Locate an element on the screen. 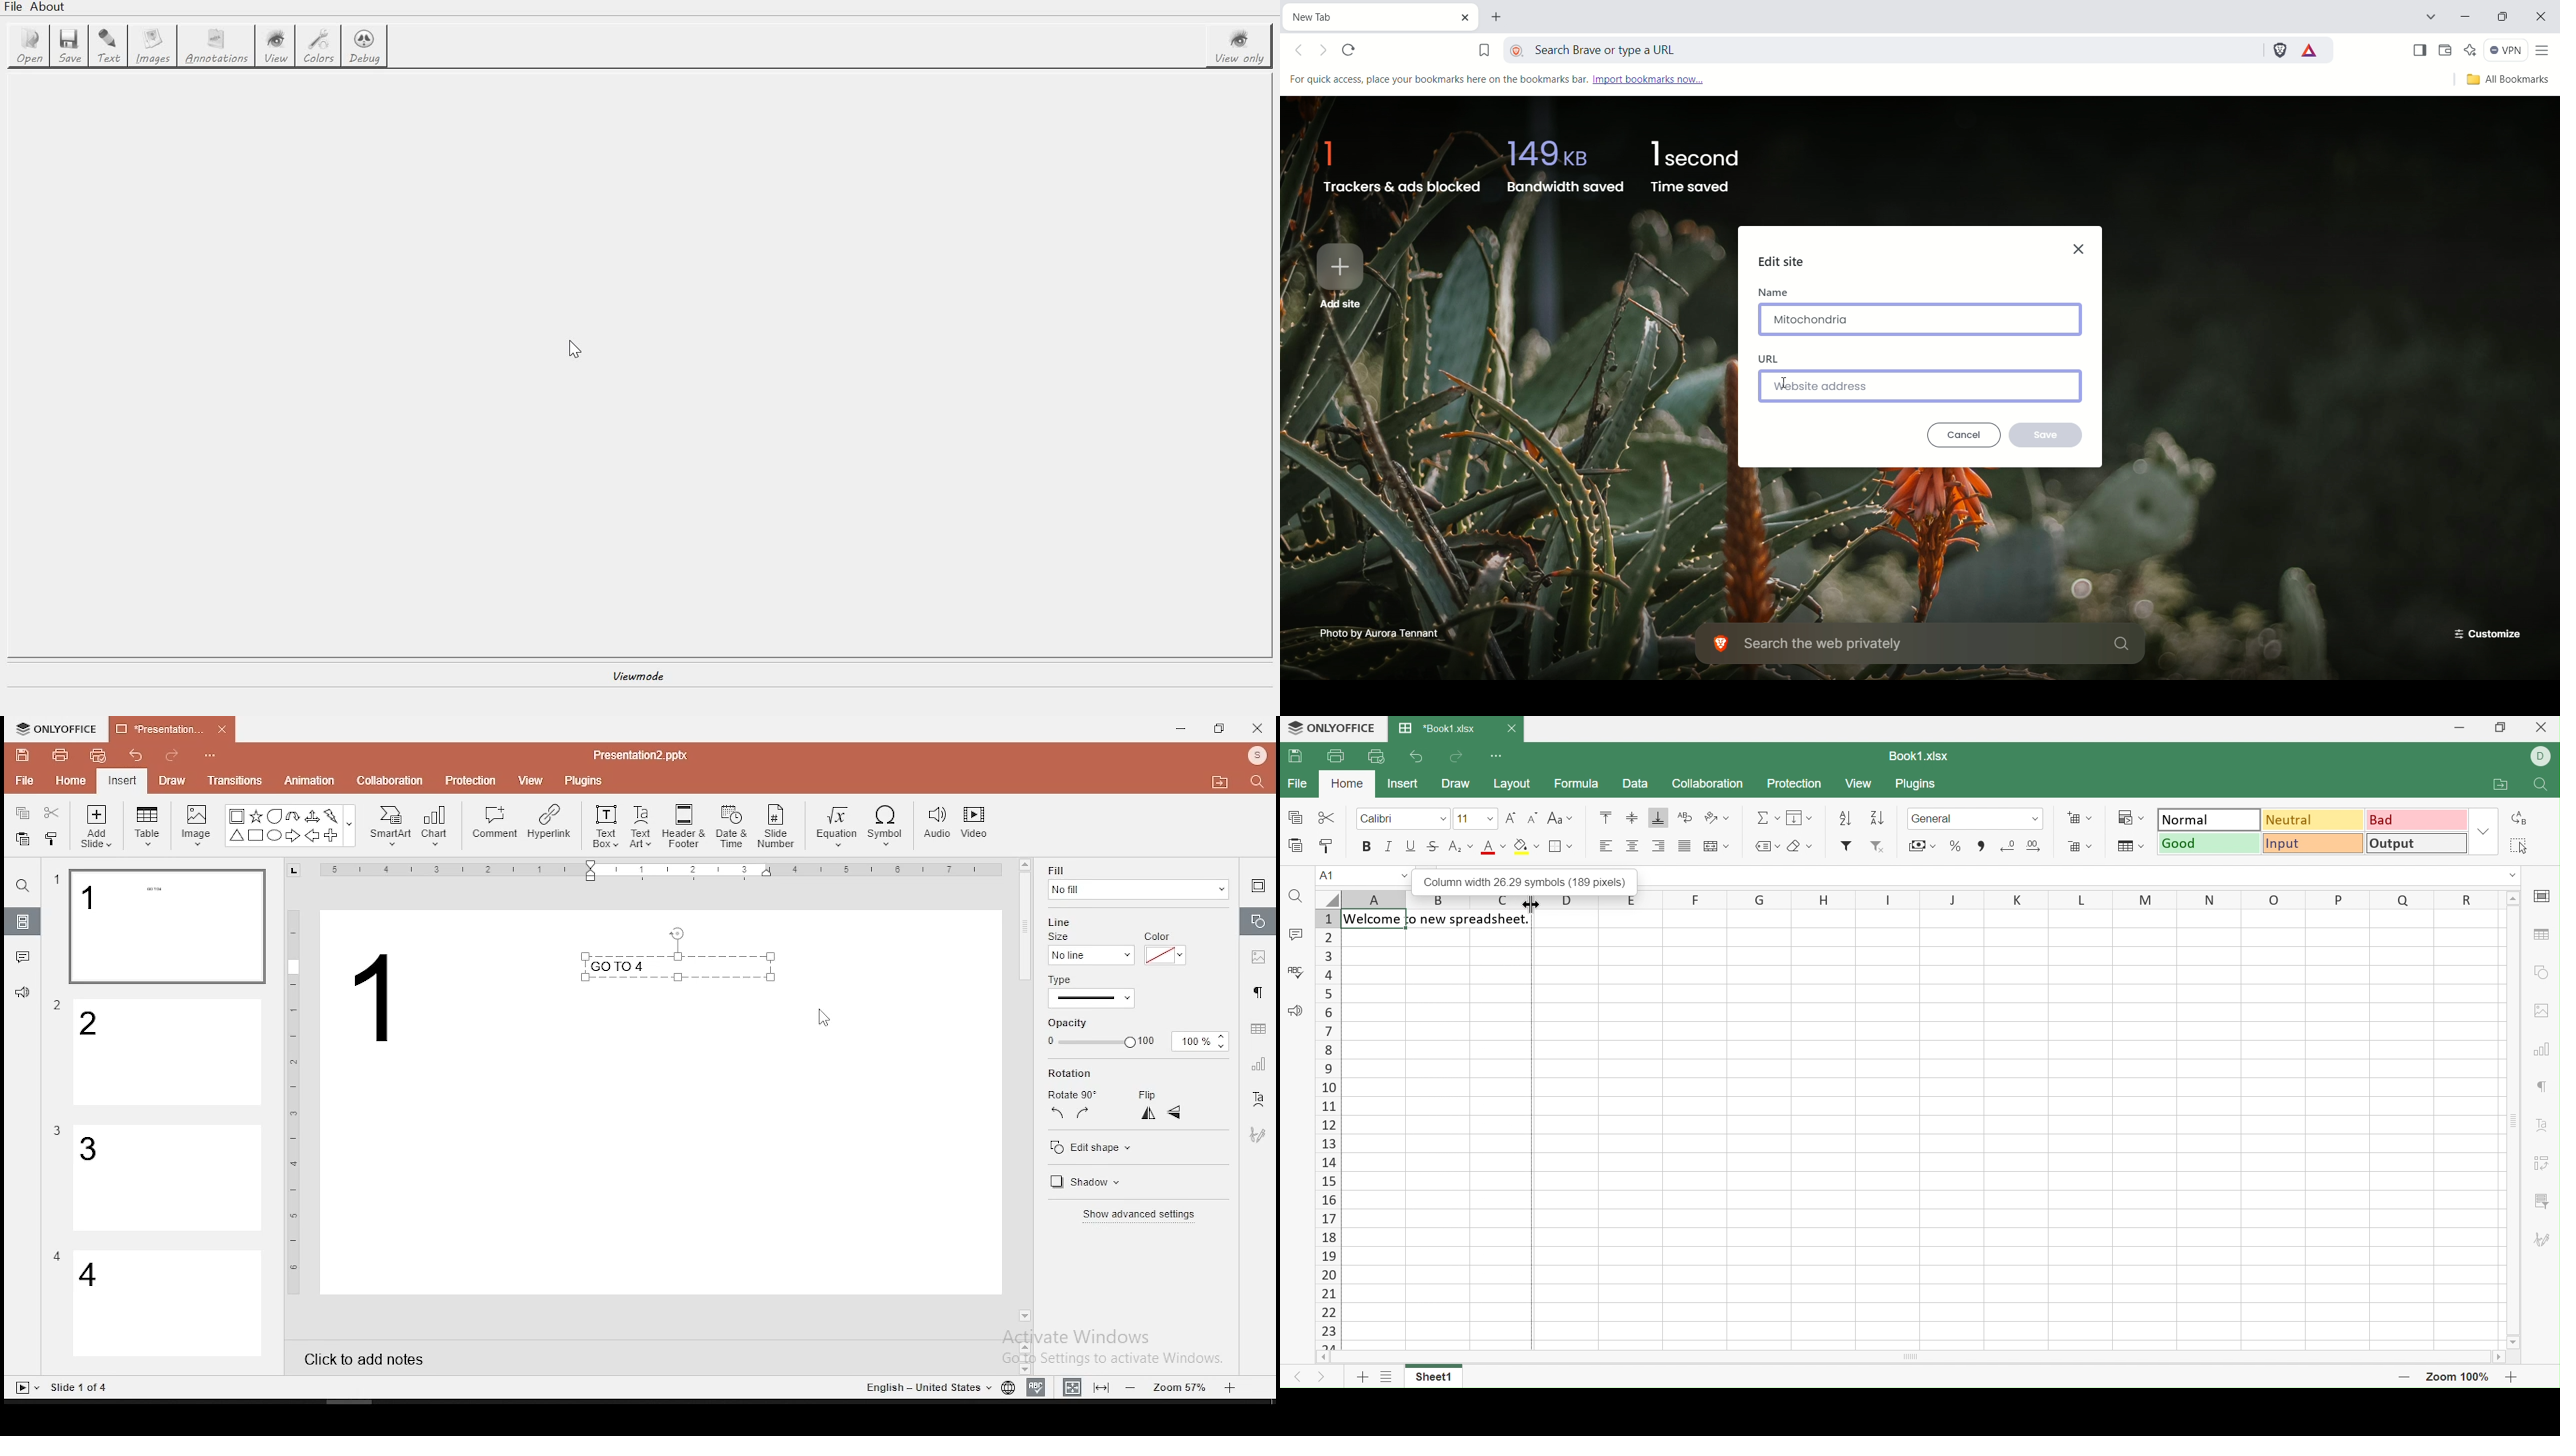 Image resolution: width=2576 pixels, height=1456 pixels. Search is located at coordinates (1263, 783).